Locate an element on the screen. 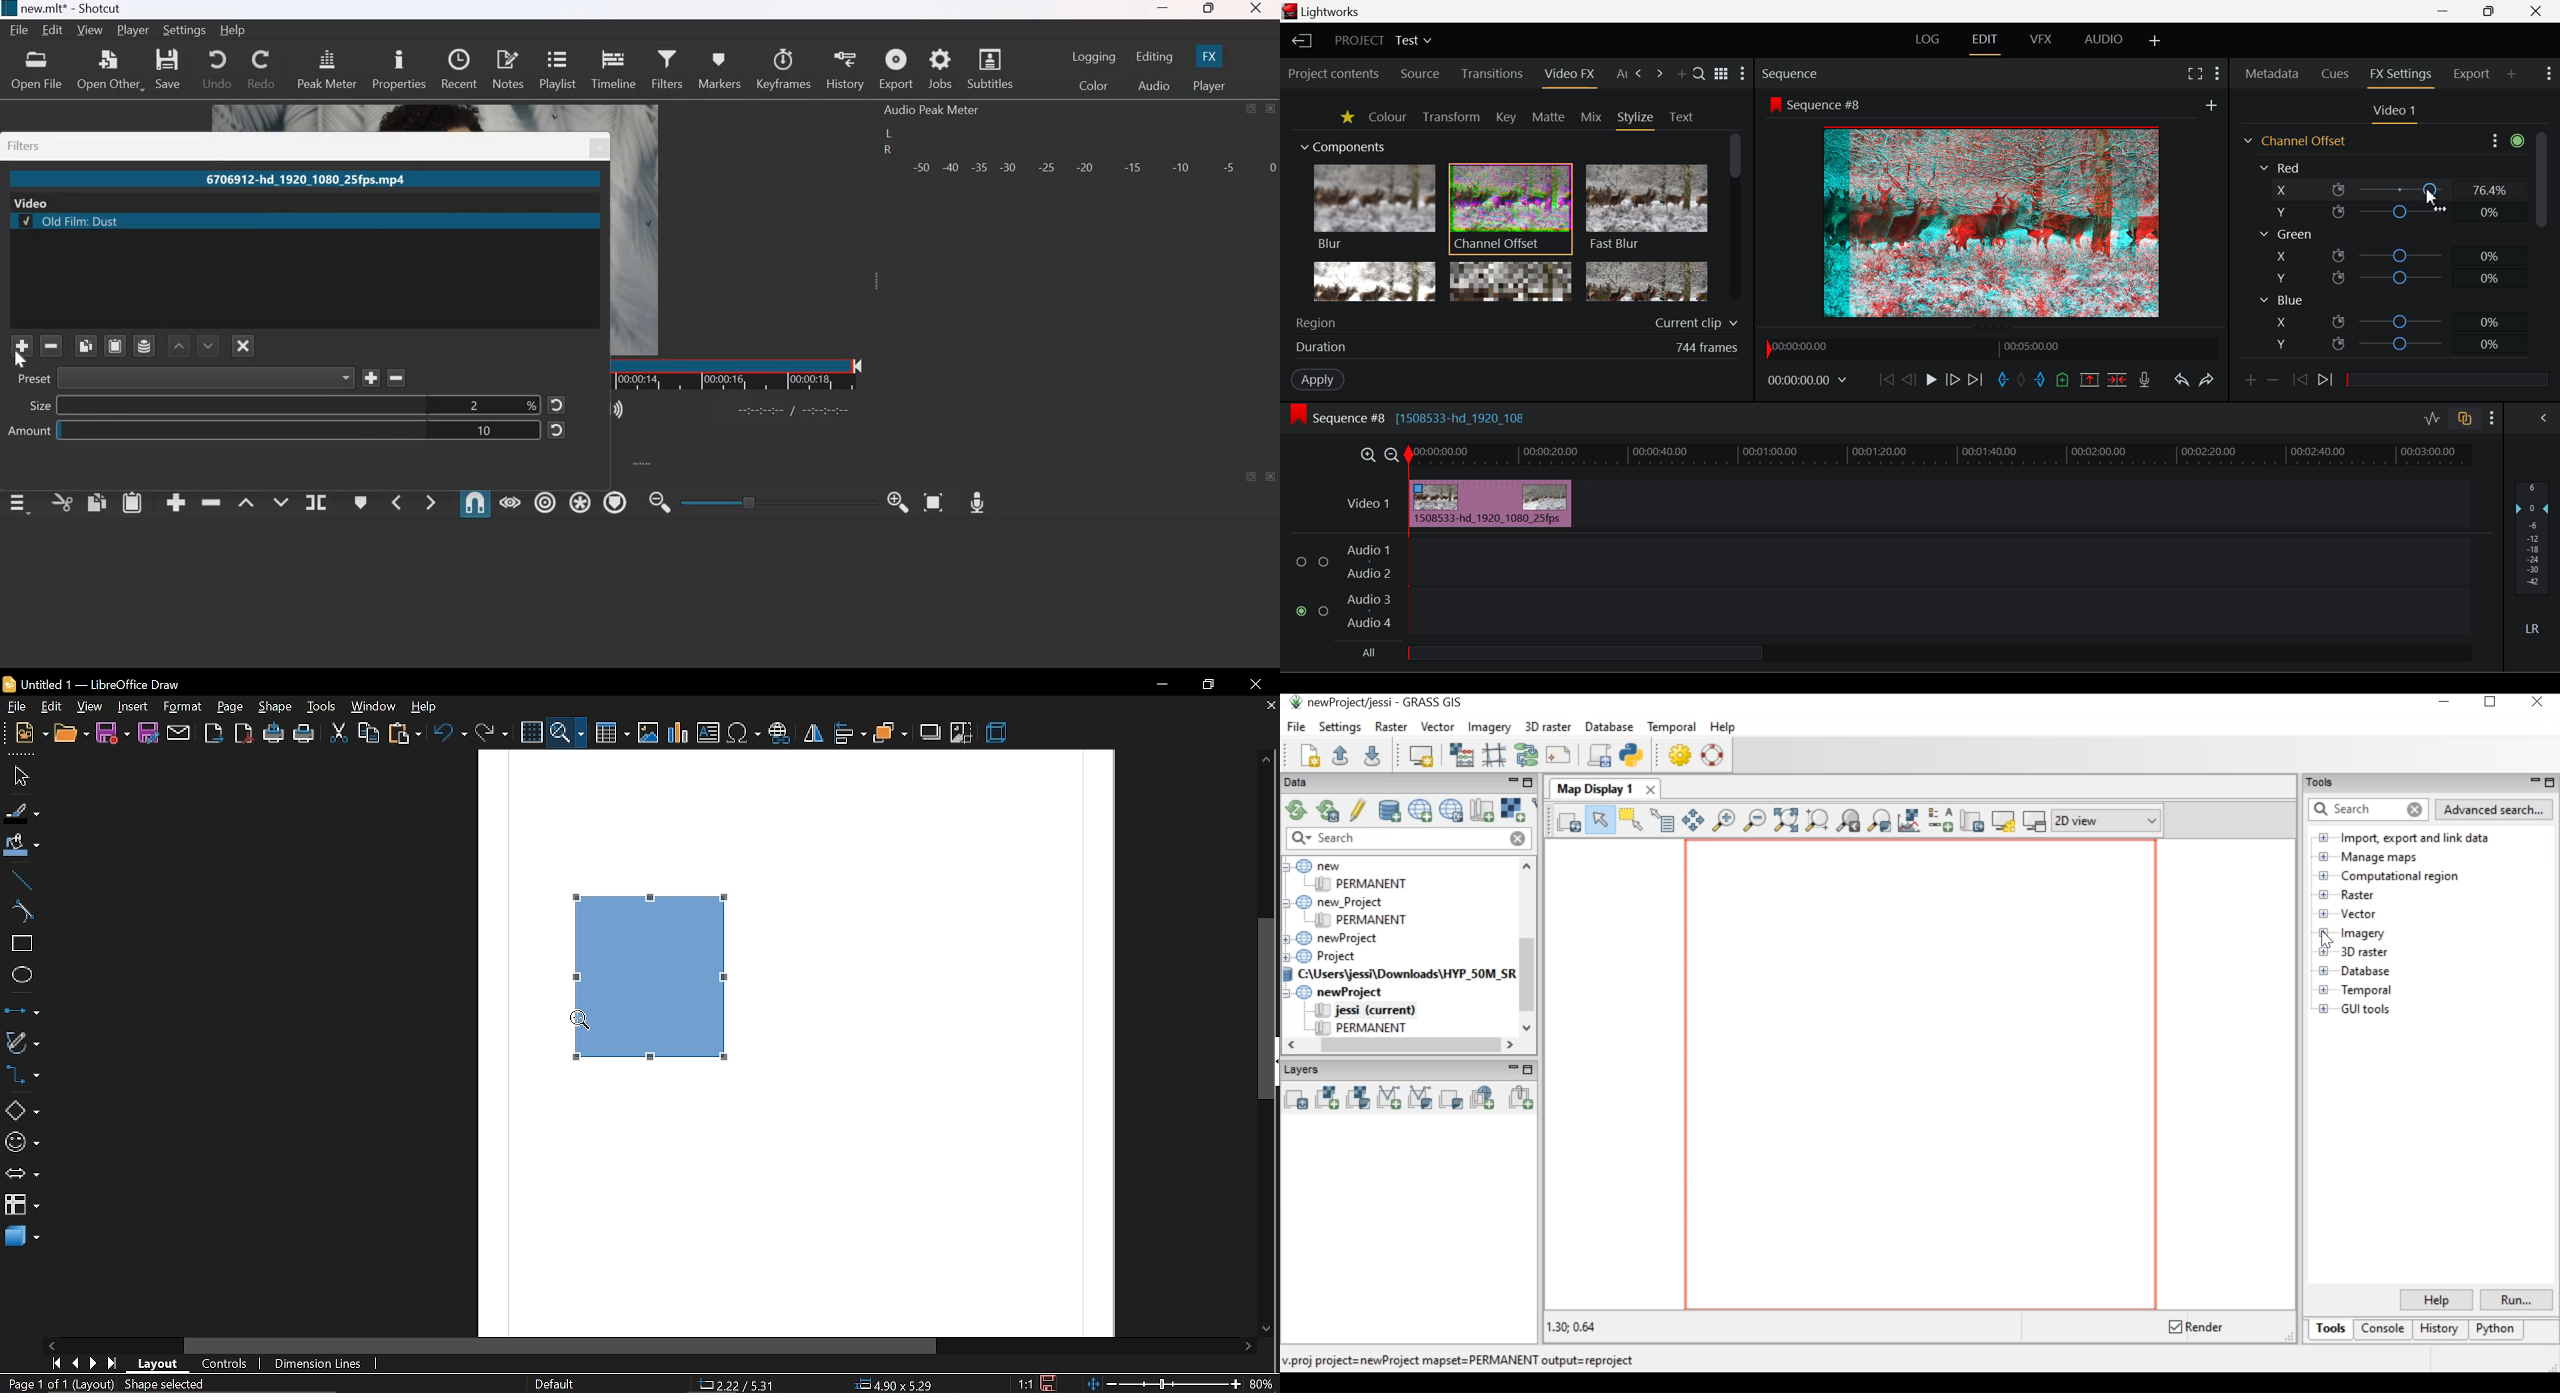 This screenshot has width=2576, height=1400. Posterize is located at coordinates (1647, 280).